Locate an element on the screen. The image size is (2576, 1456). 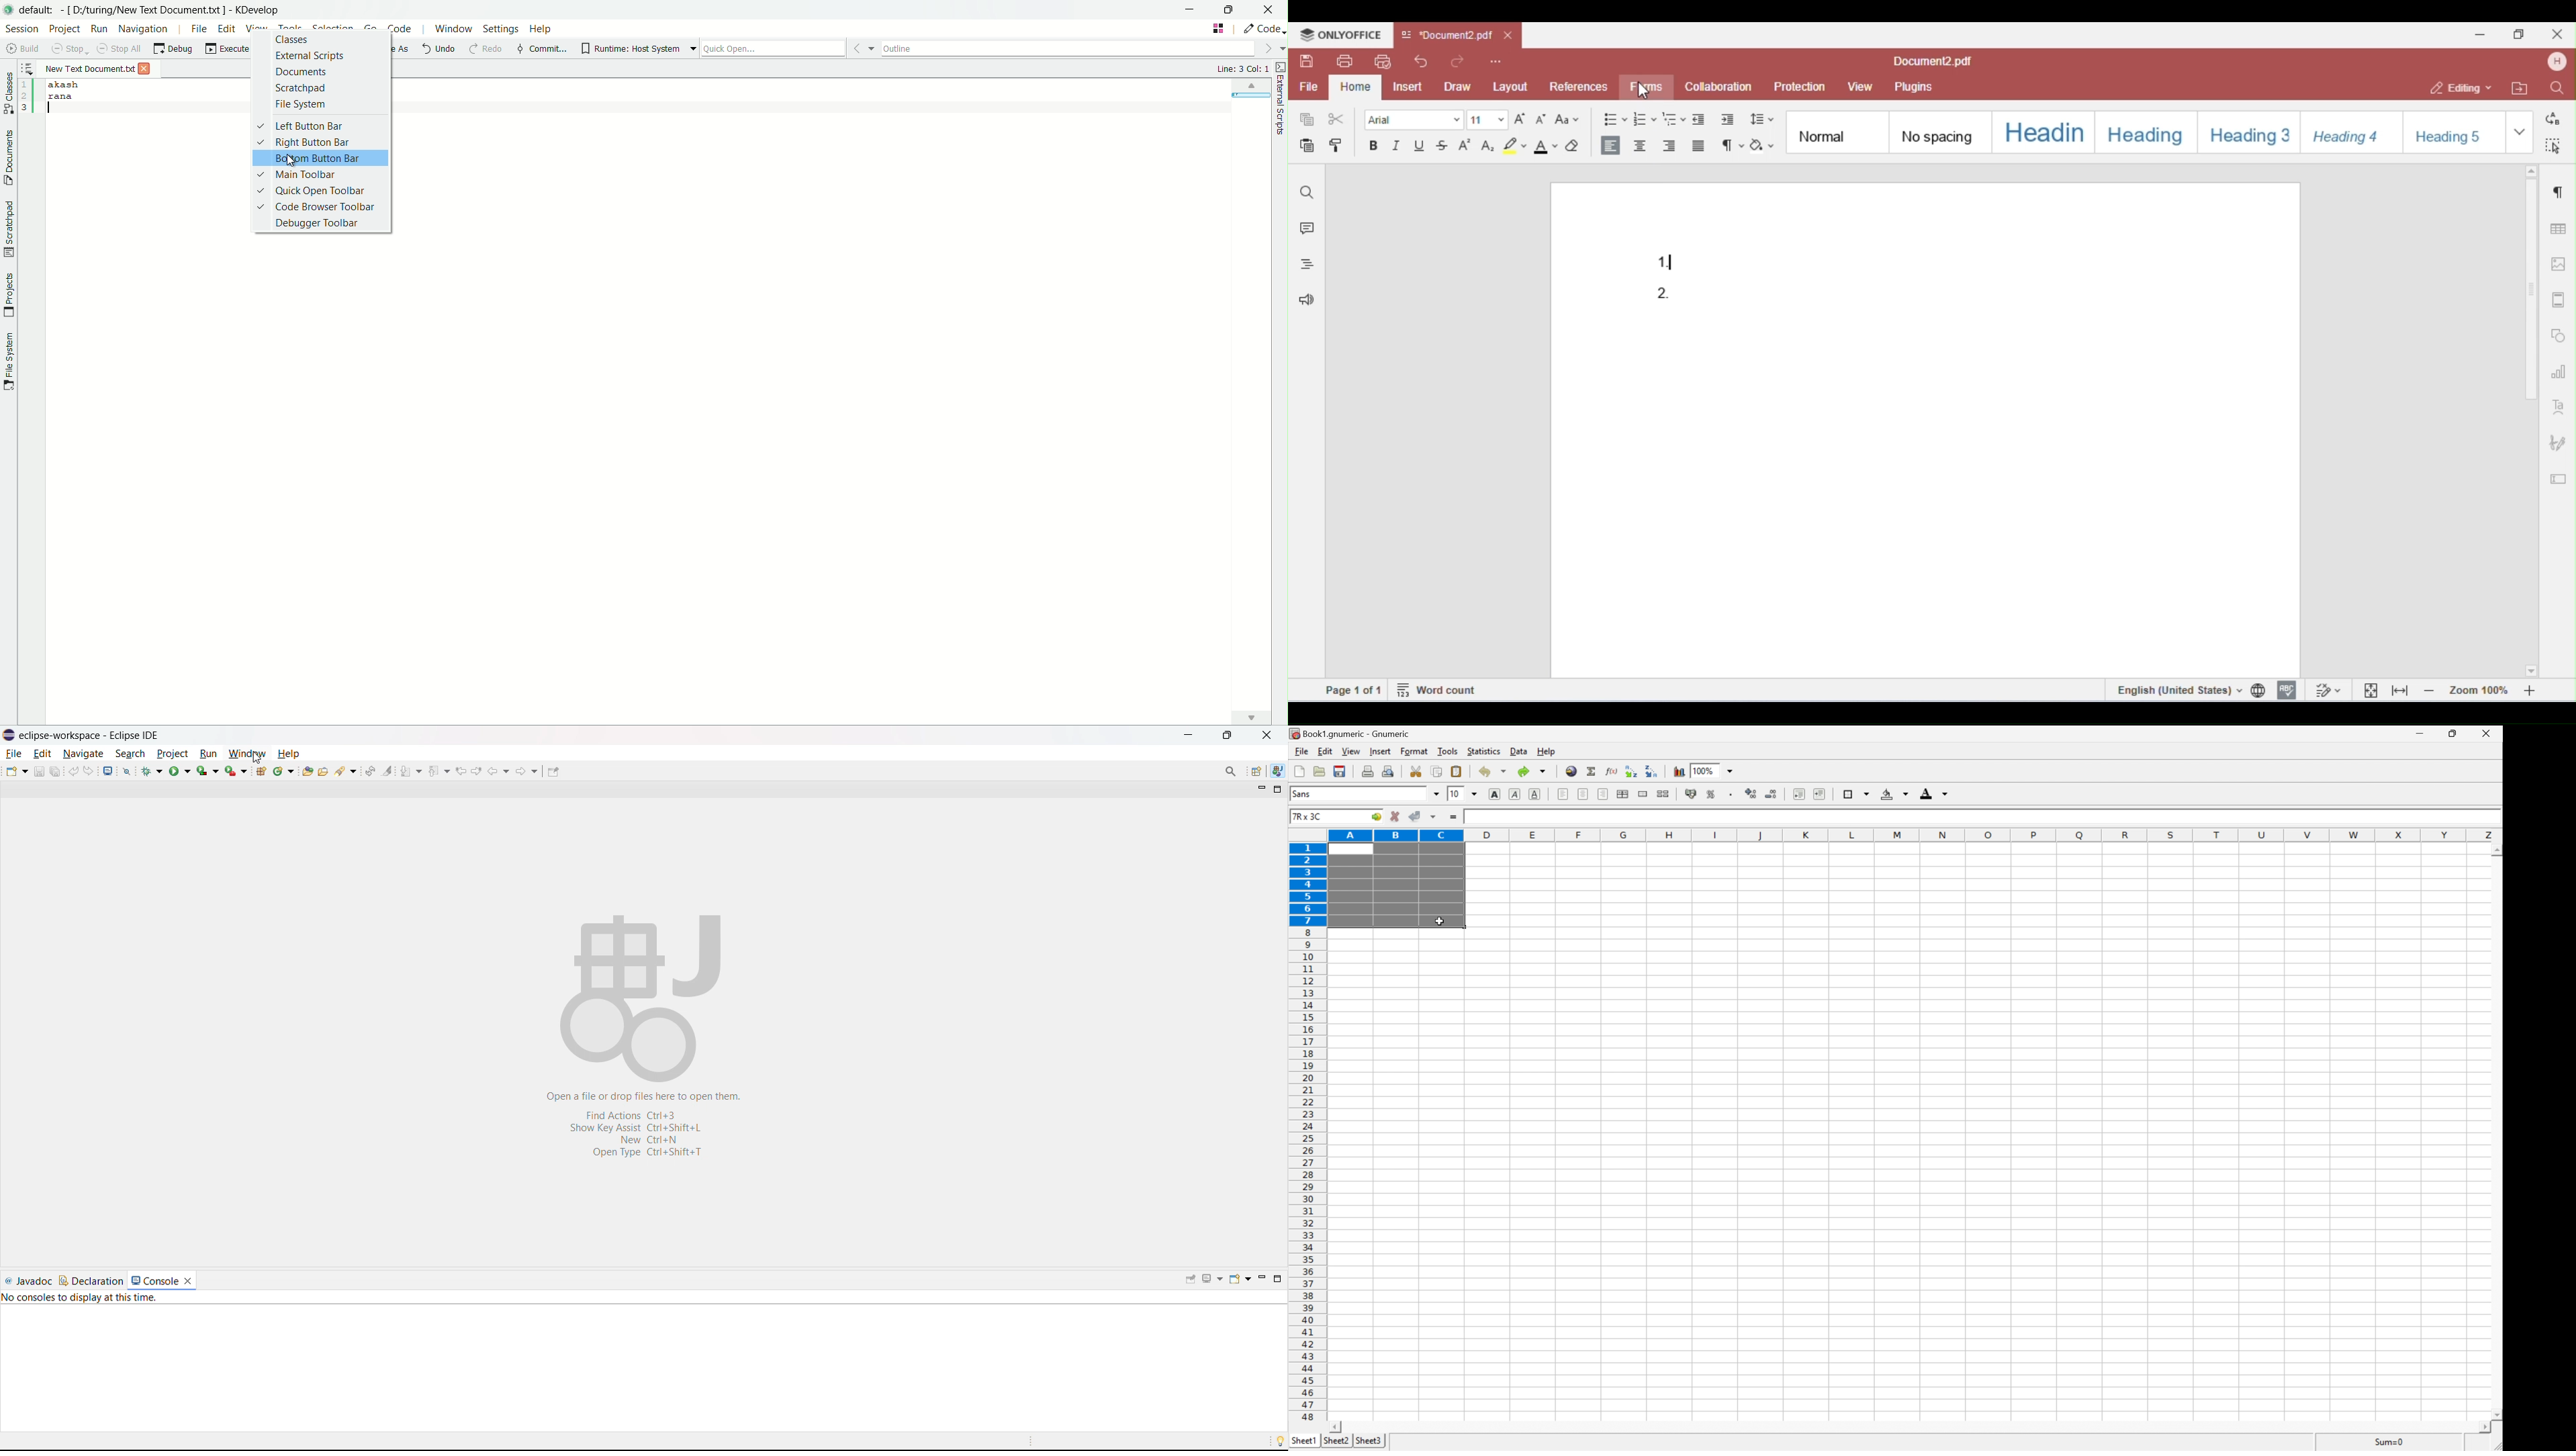
sum=0 is located at coordinates (2393, 1442).